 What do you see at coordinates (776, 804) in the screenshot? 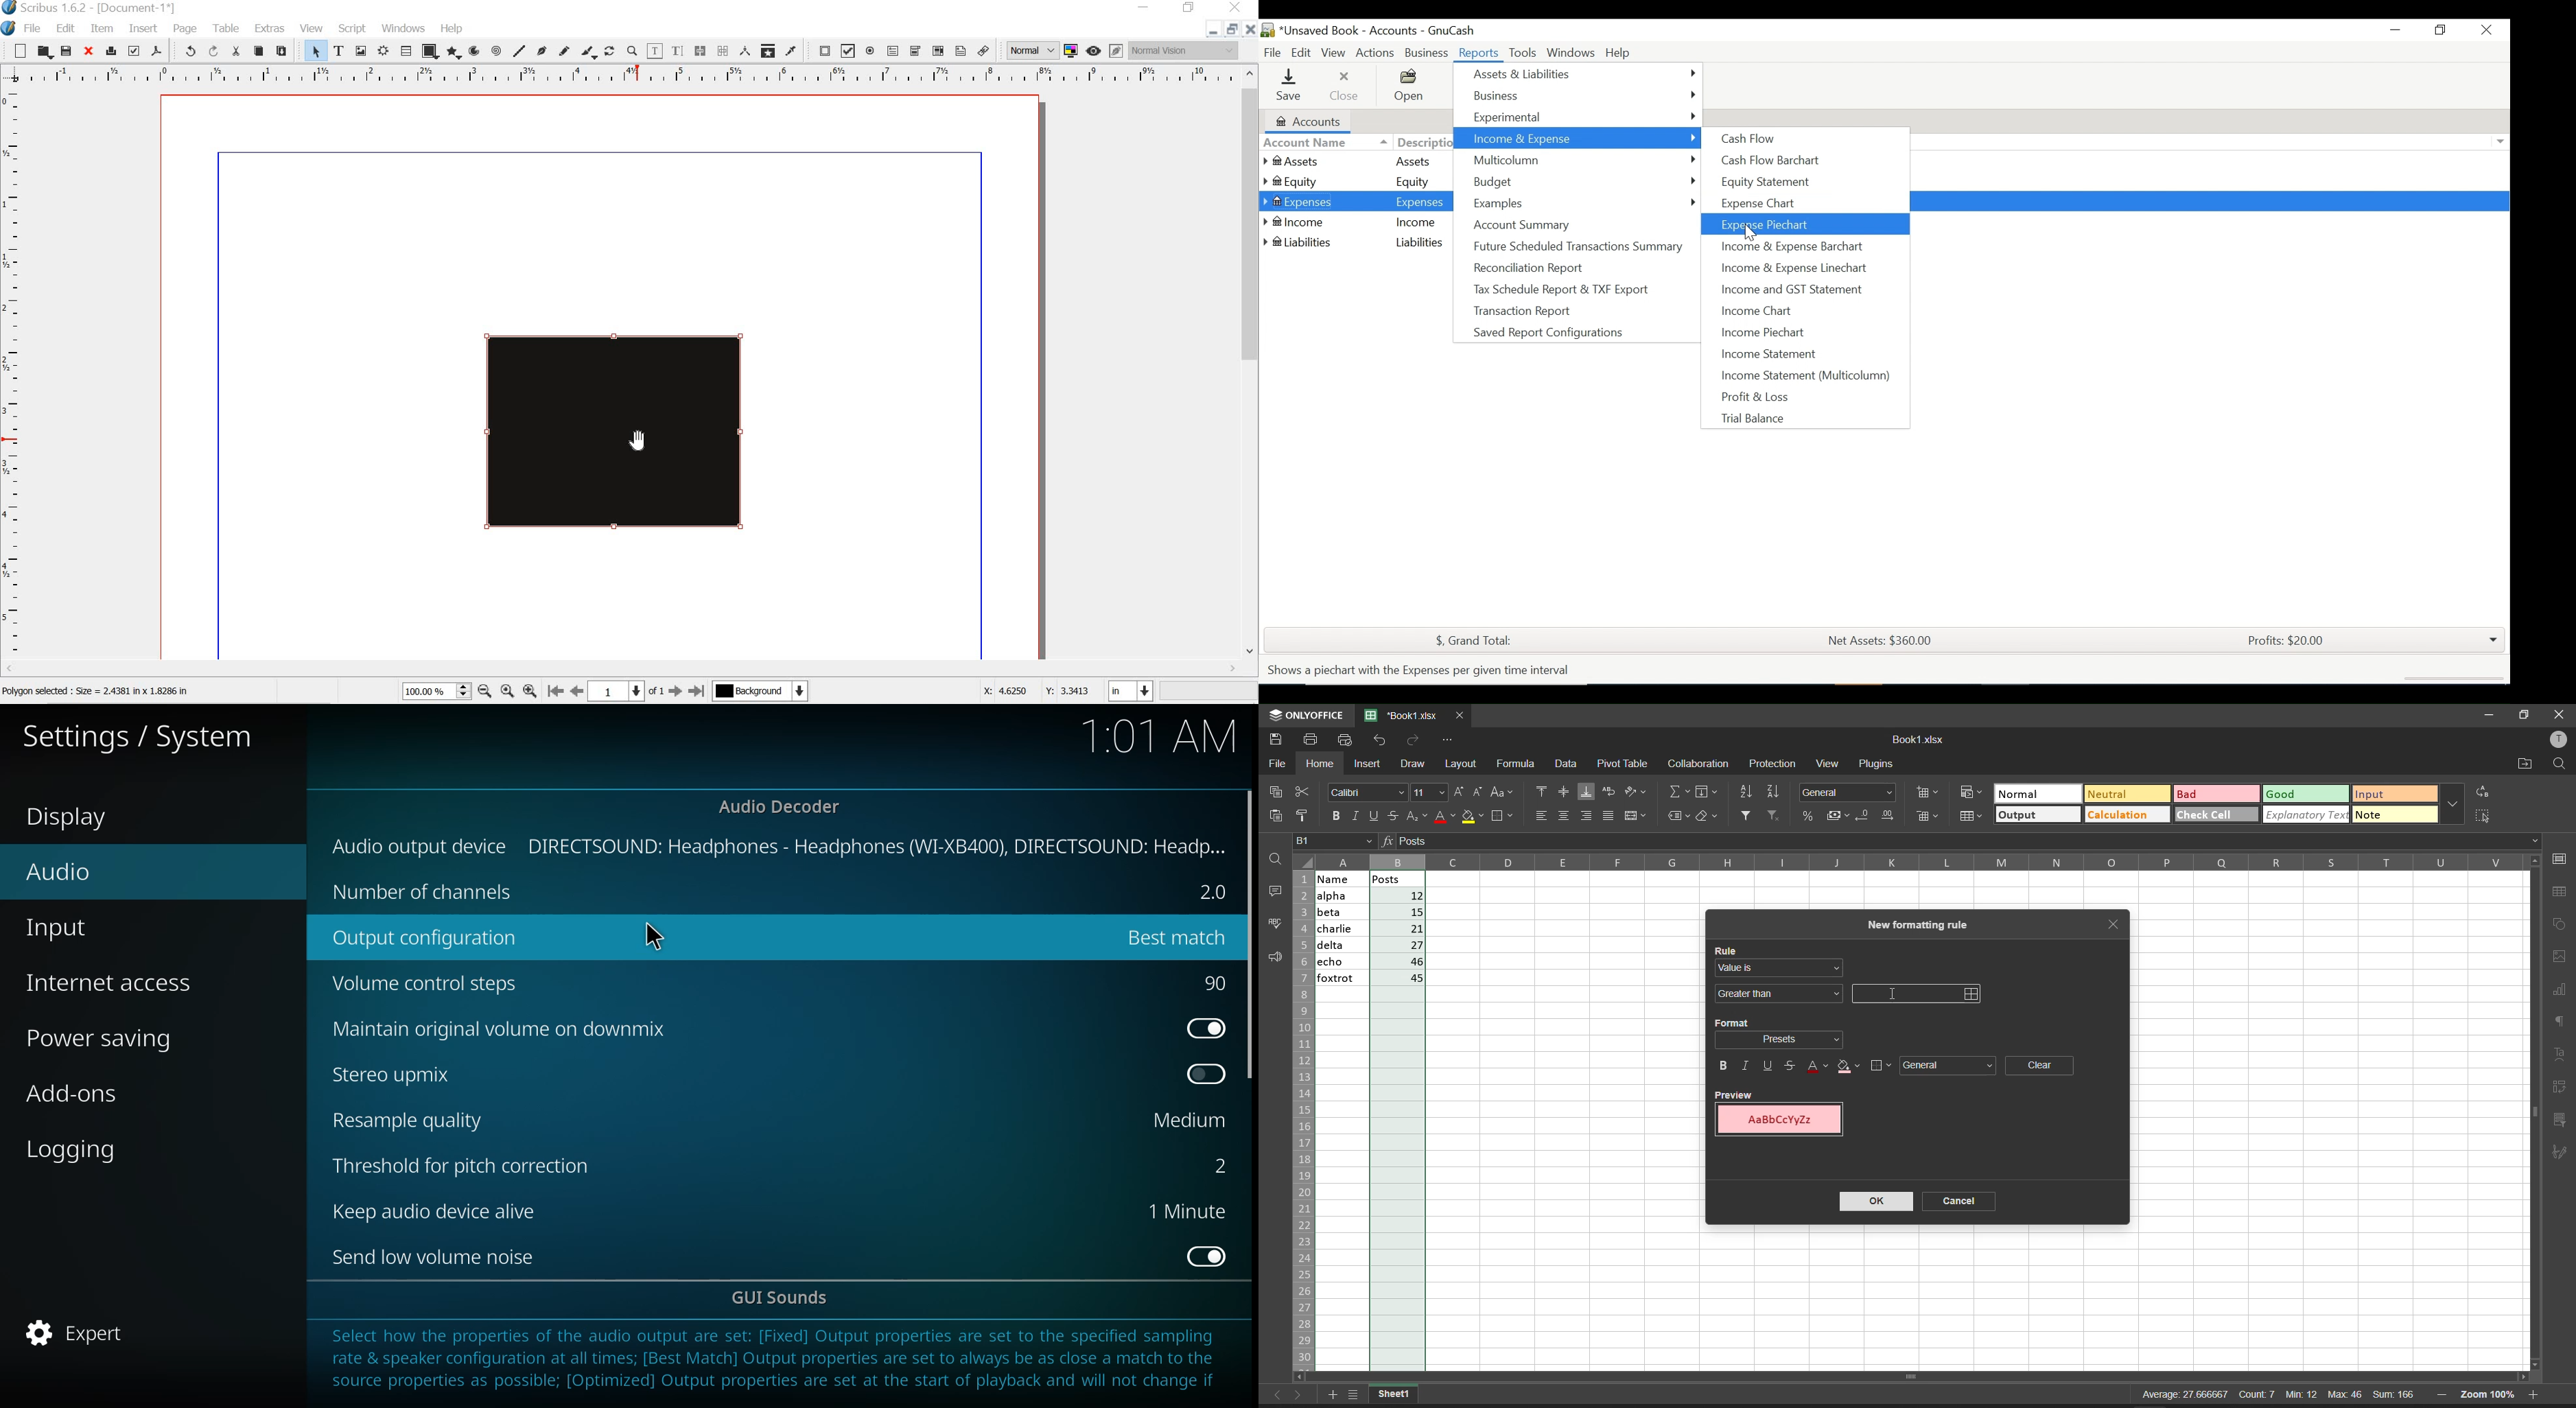
I see `decoder` at bounding box center [776, 804].